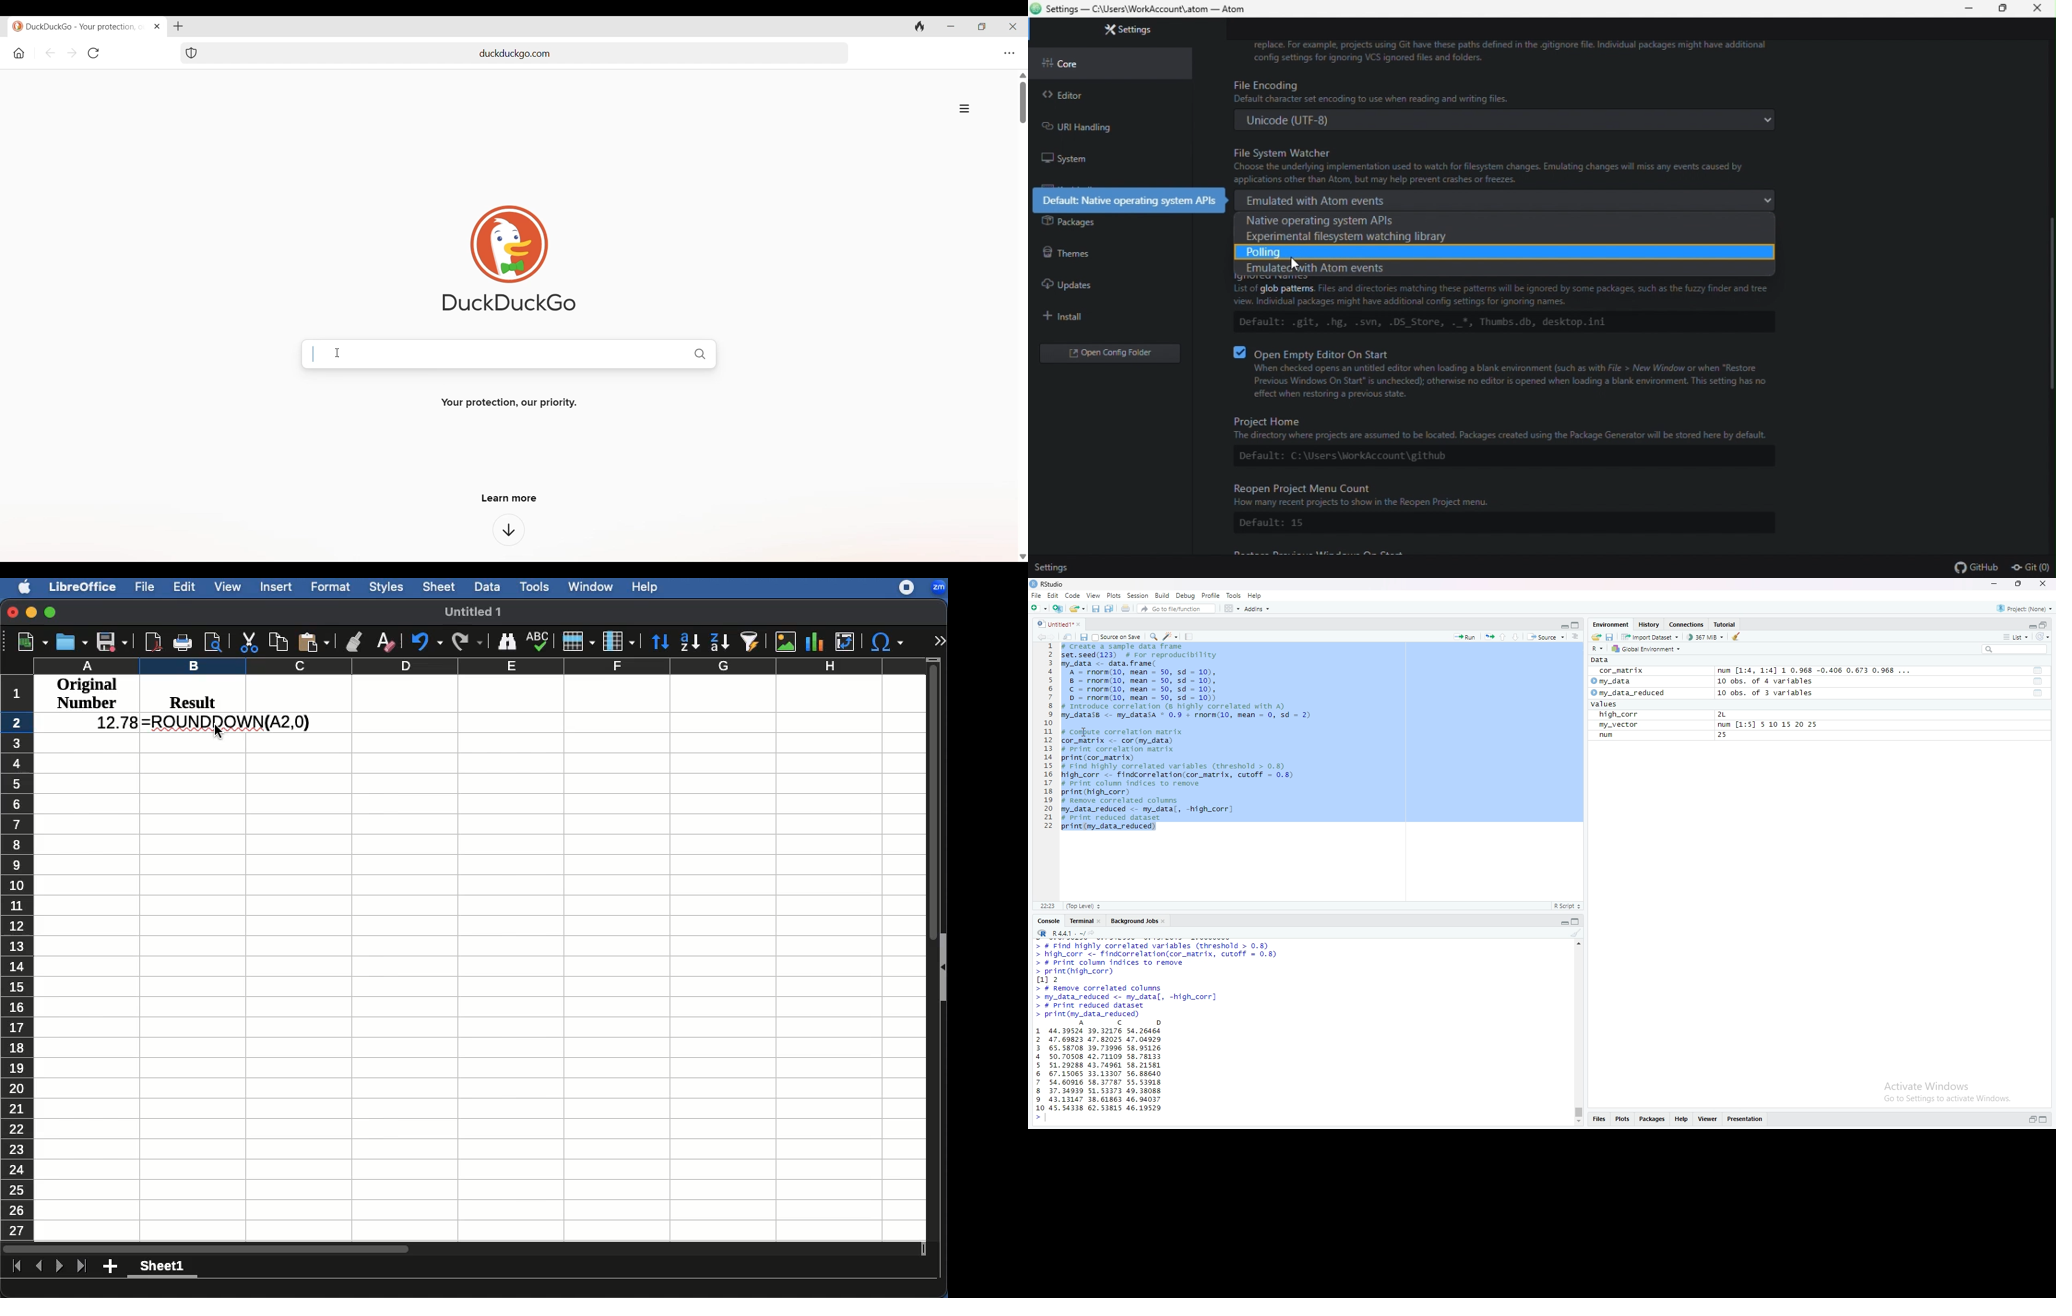 This screenshot has width=2072, height=1316. What do you see at coordinates (1500, 252) in the screenshot?
I see `polling` at bounding box center [1500, 252].